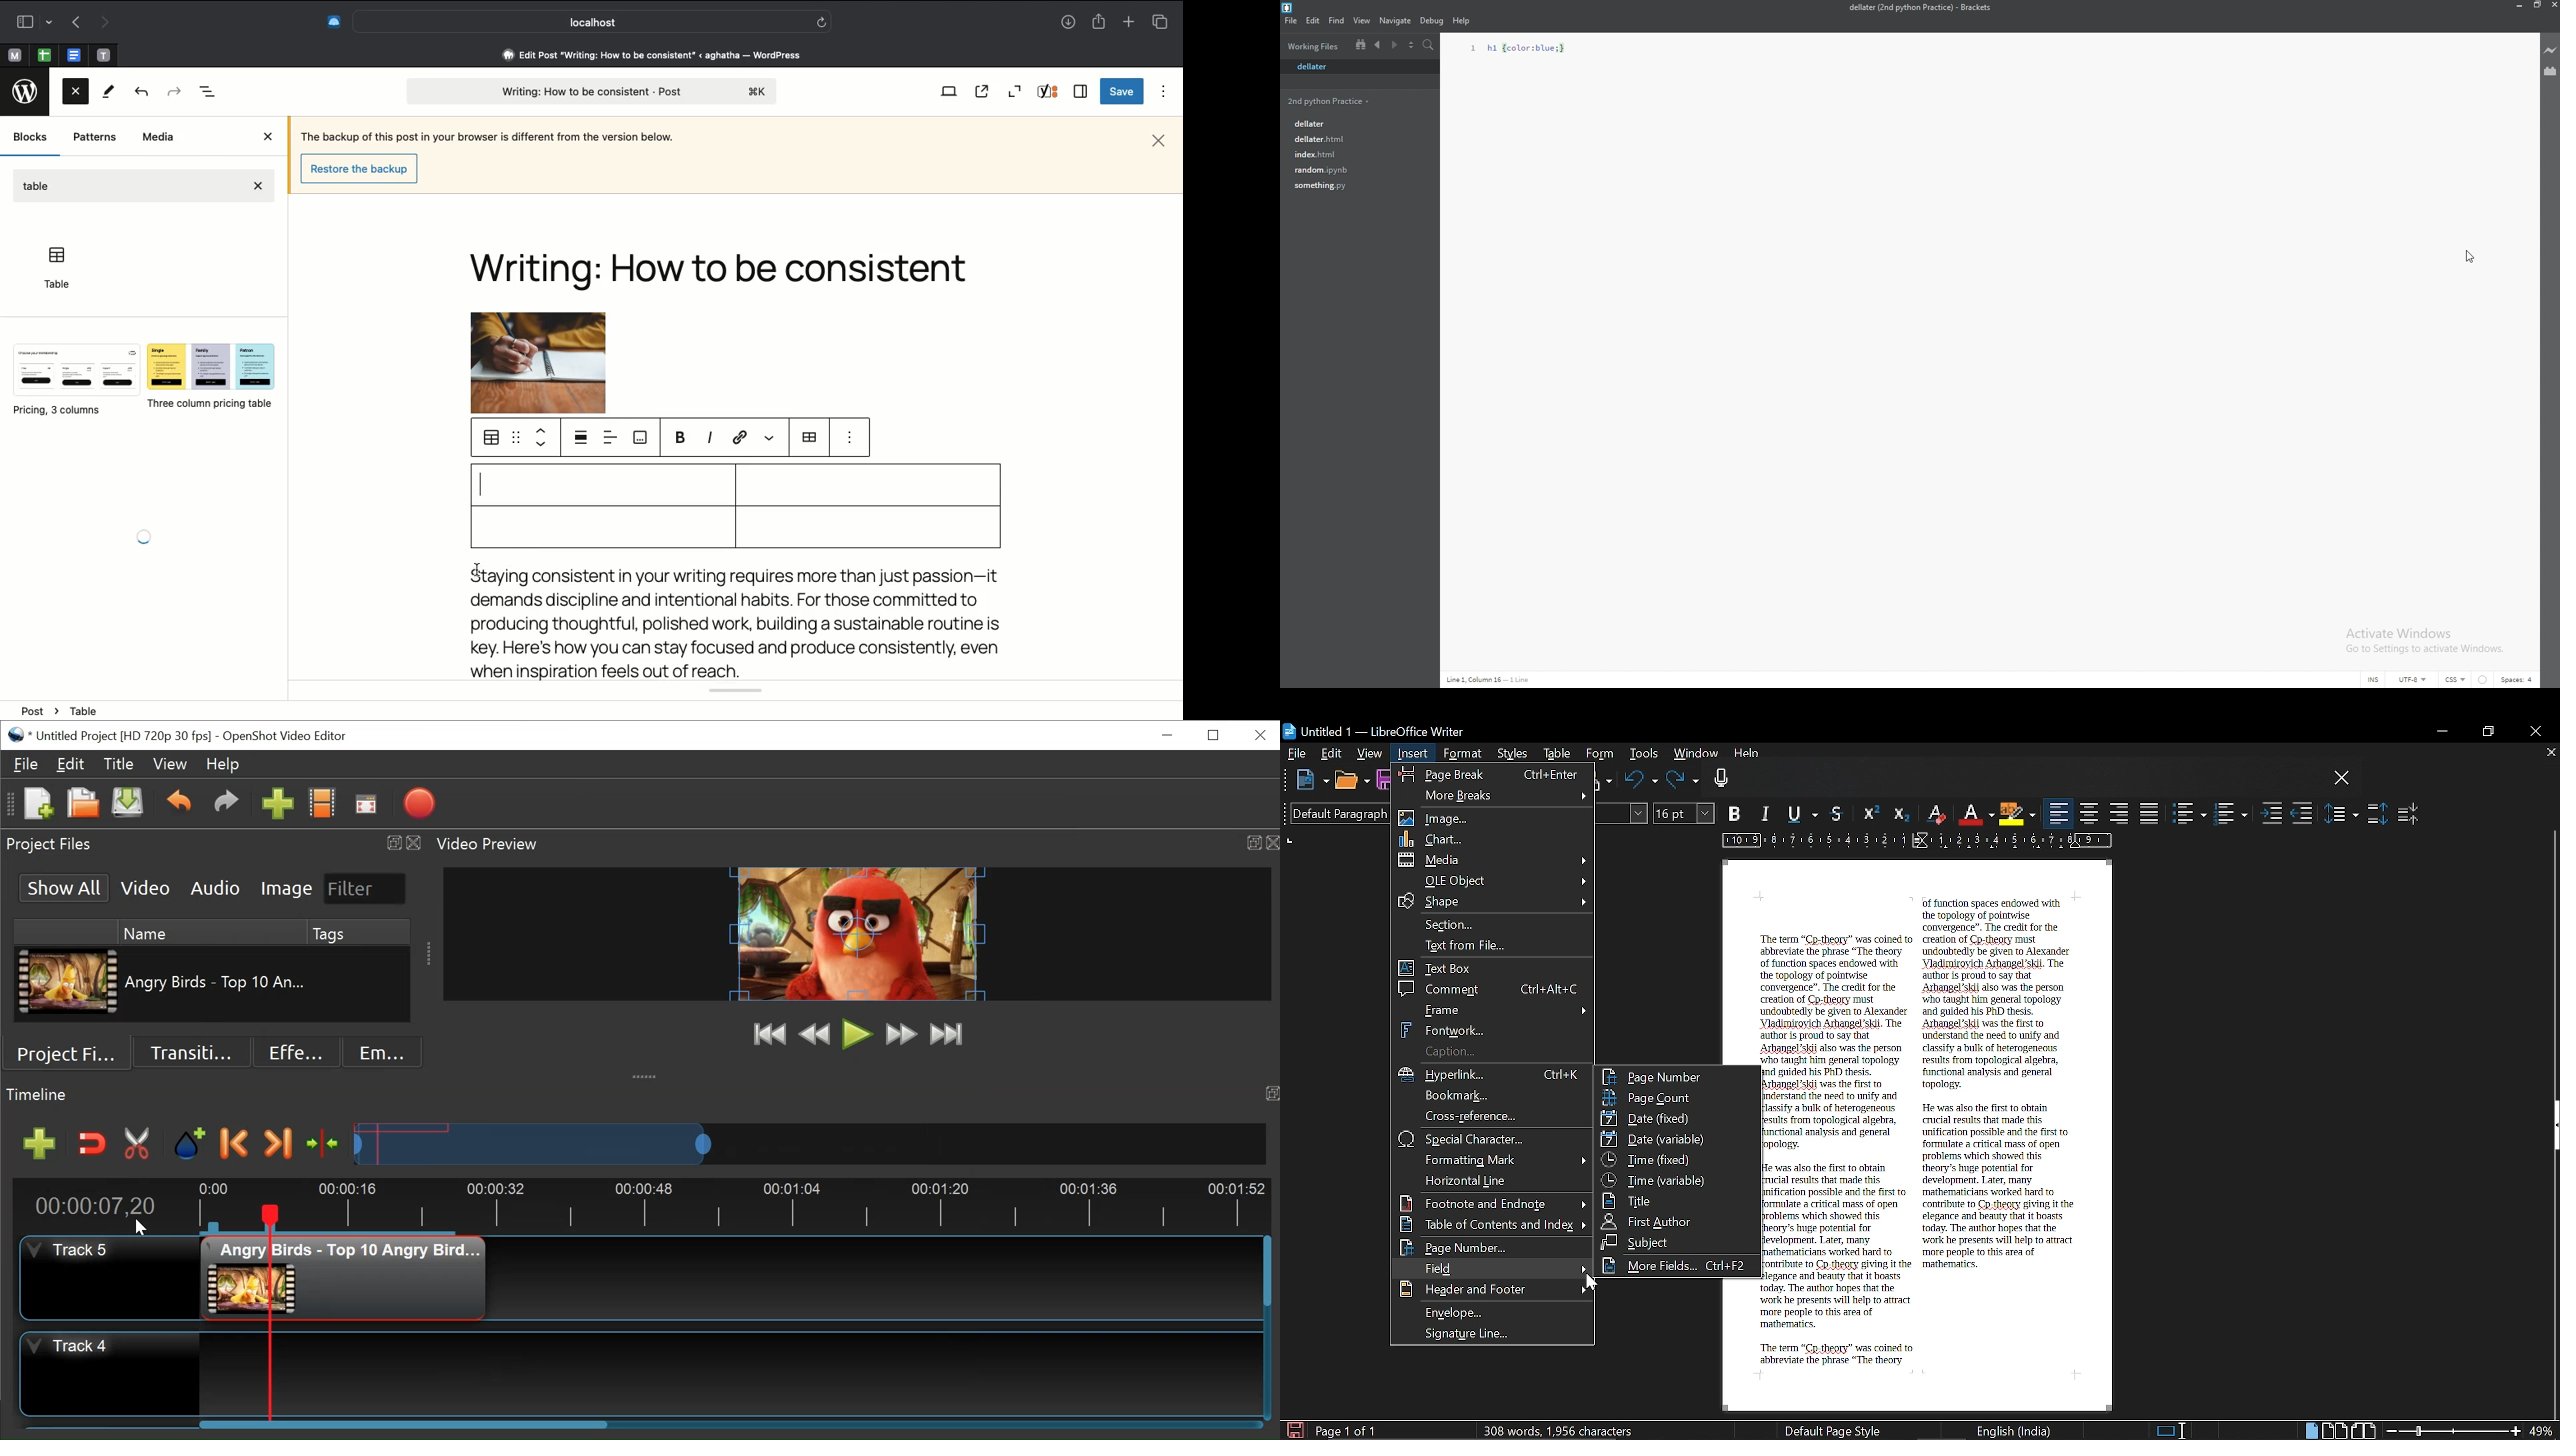 This screenshot has height=1456, width=2576. I want to click on Undo, so click(1641, 781).